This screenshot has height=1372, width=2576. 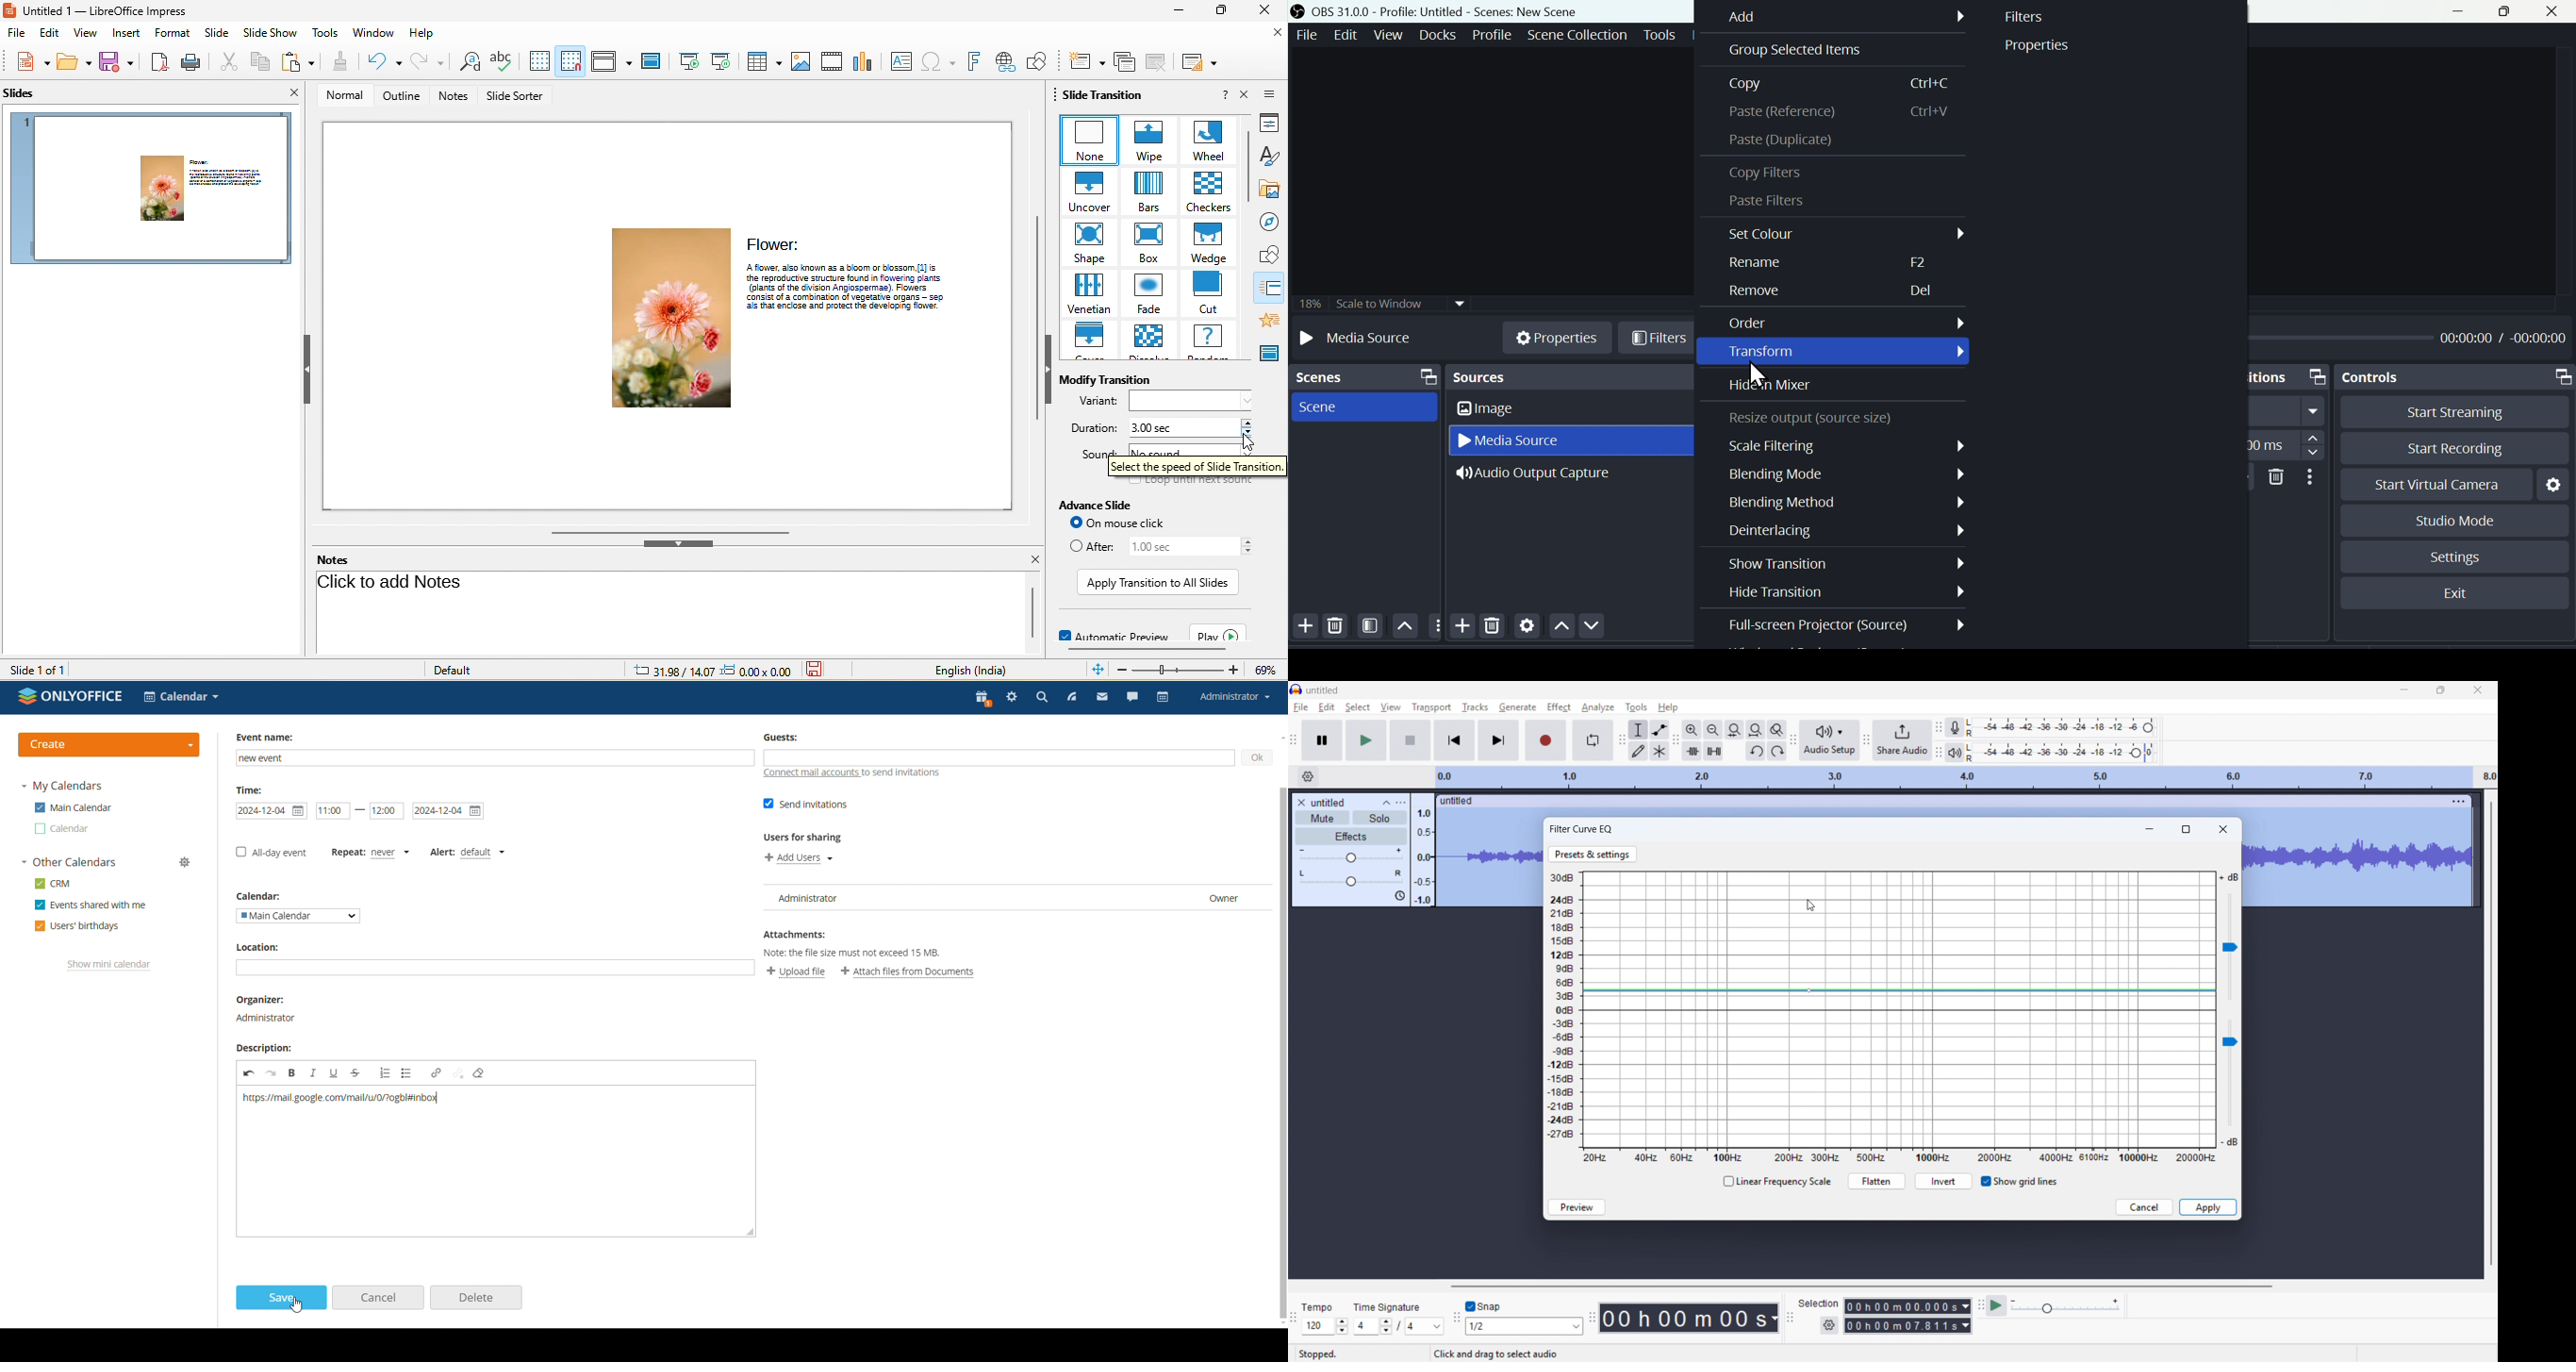 I want to click on close, so click(x=2553, y=12).